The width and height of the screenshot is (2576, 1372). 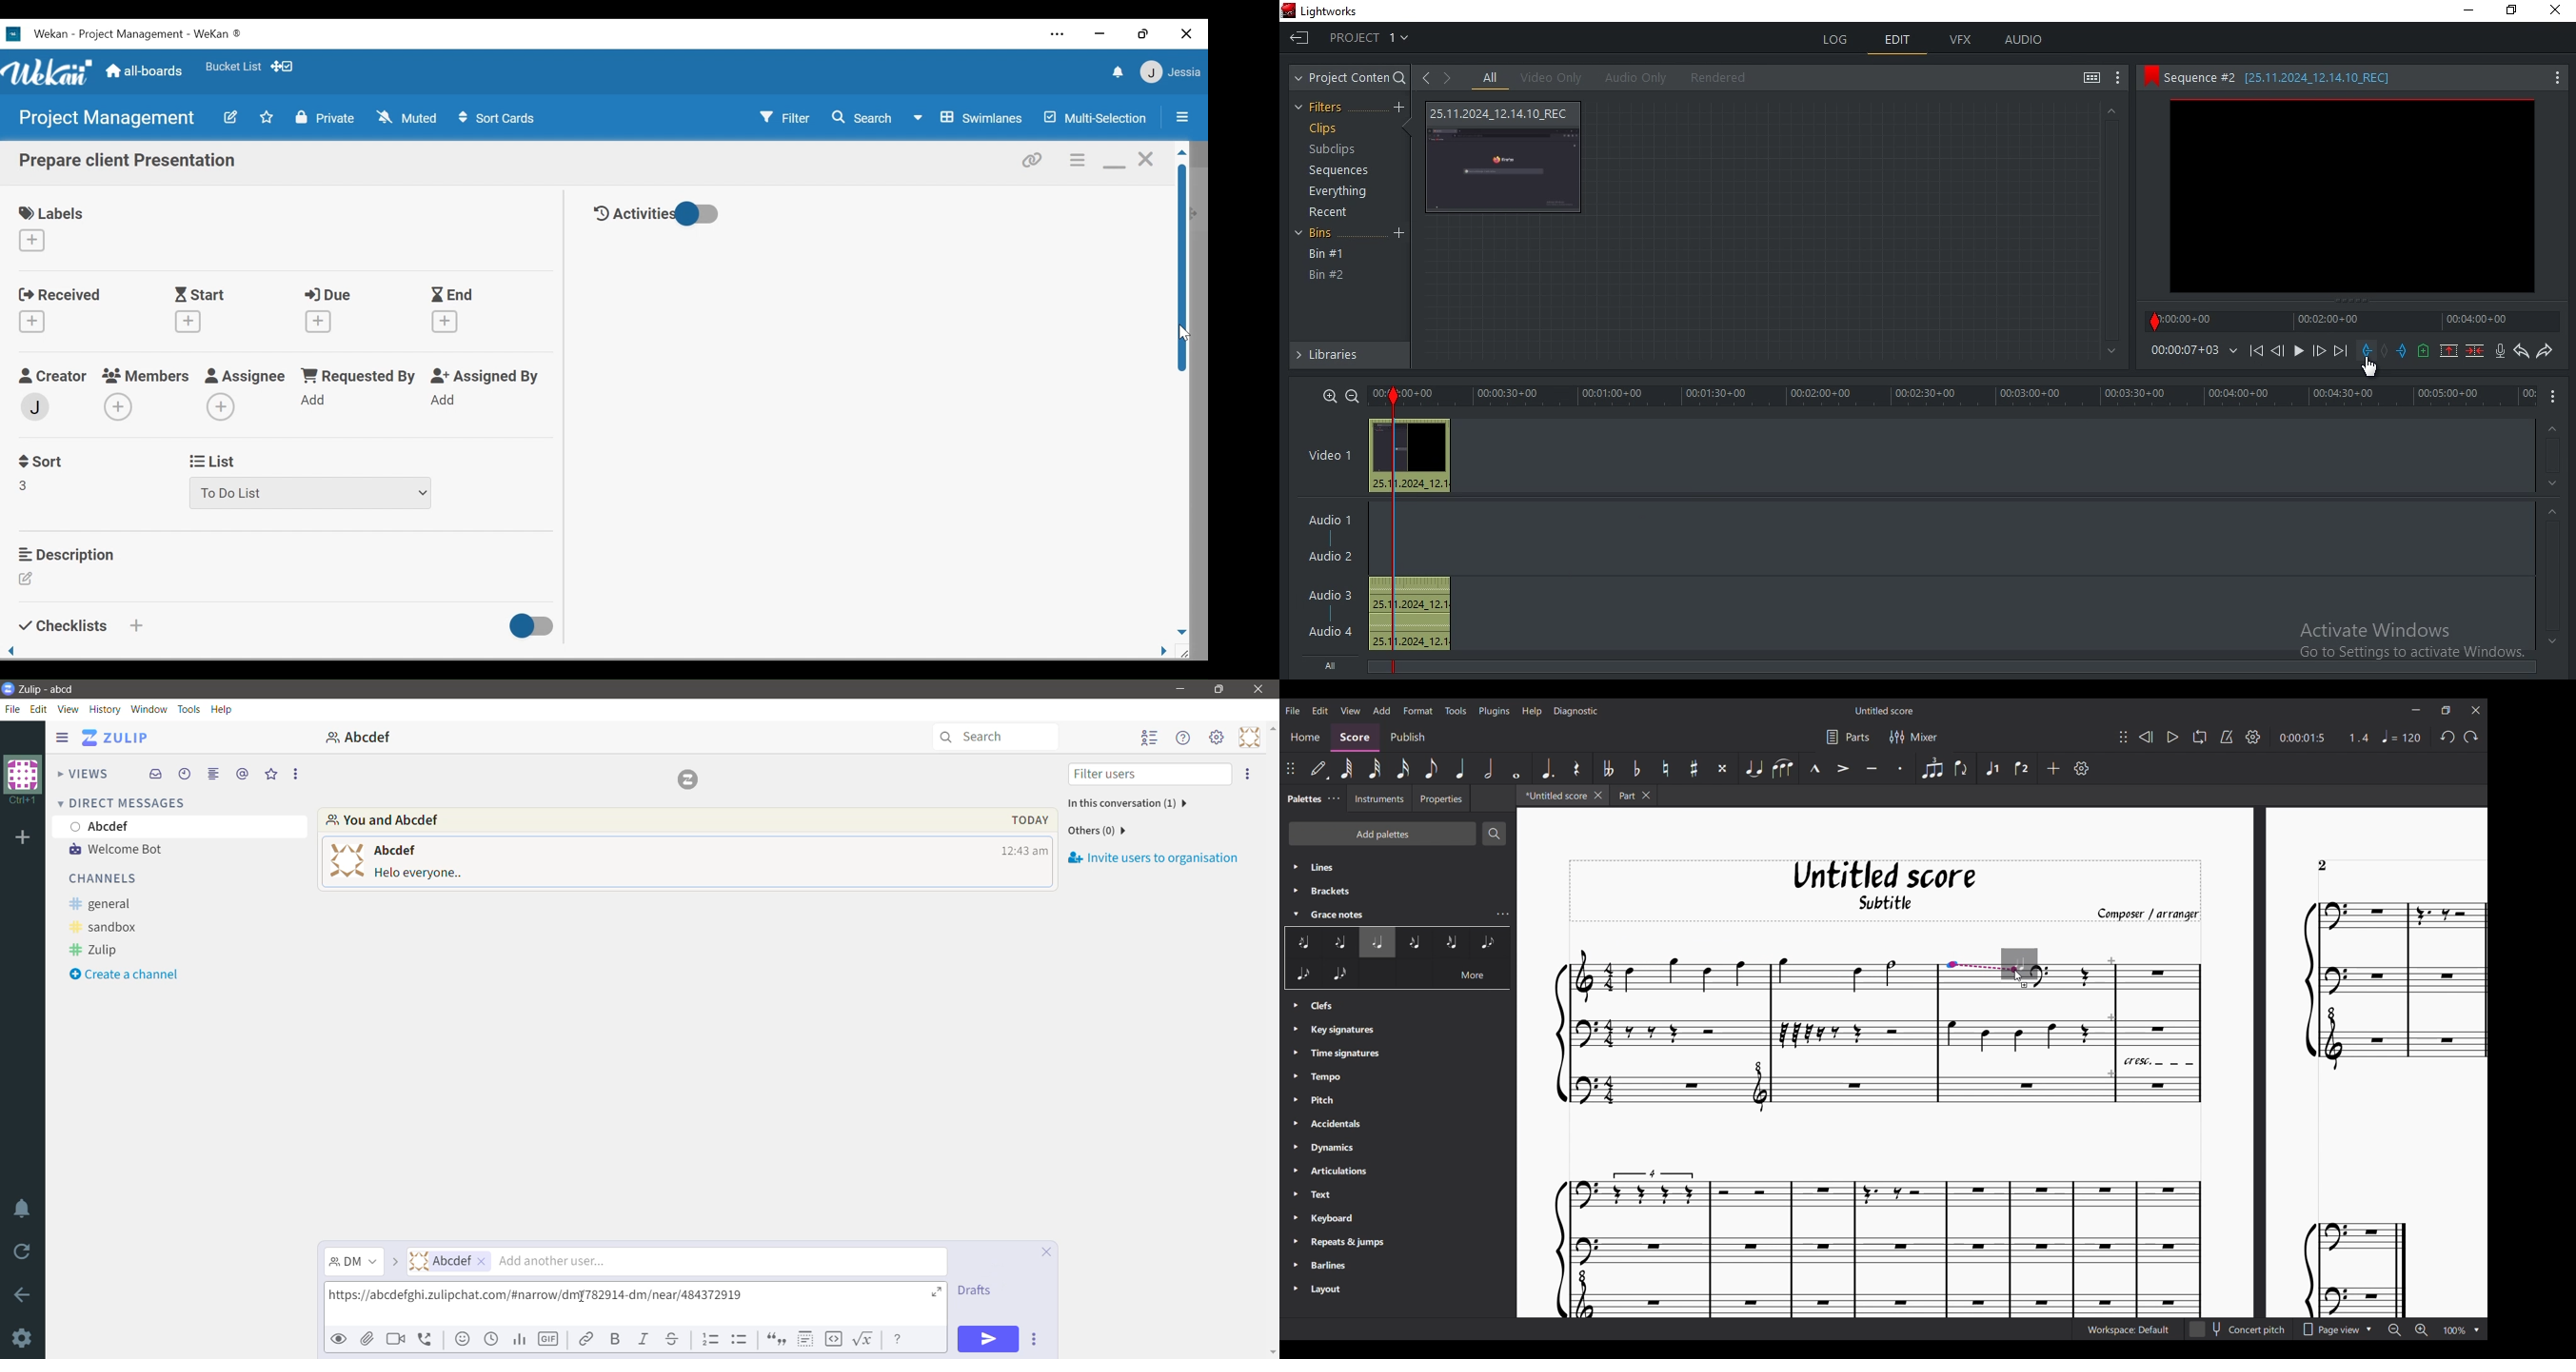 What do you see at coordinates (634, 213) in the screenshot?
I see `Activities` at bounding box center [634, 213].